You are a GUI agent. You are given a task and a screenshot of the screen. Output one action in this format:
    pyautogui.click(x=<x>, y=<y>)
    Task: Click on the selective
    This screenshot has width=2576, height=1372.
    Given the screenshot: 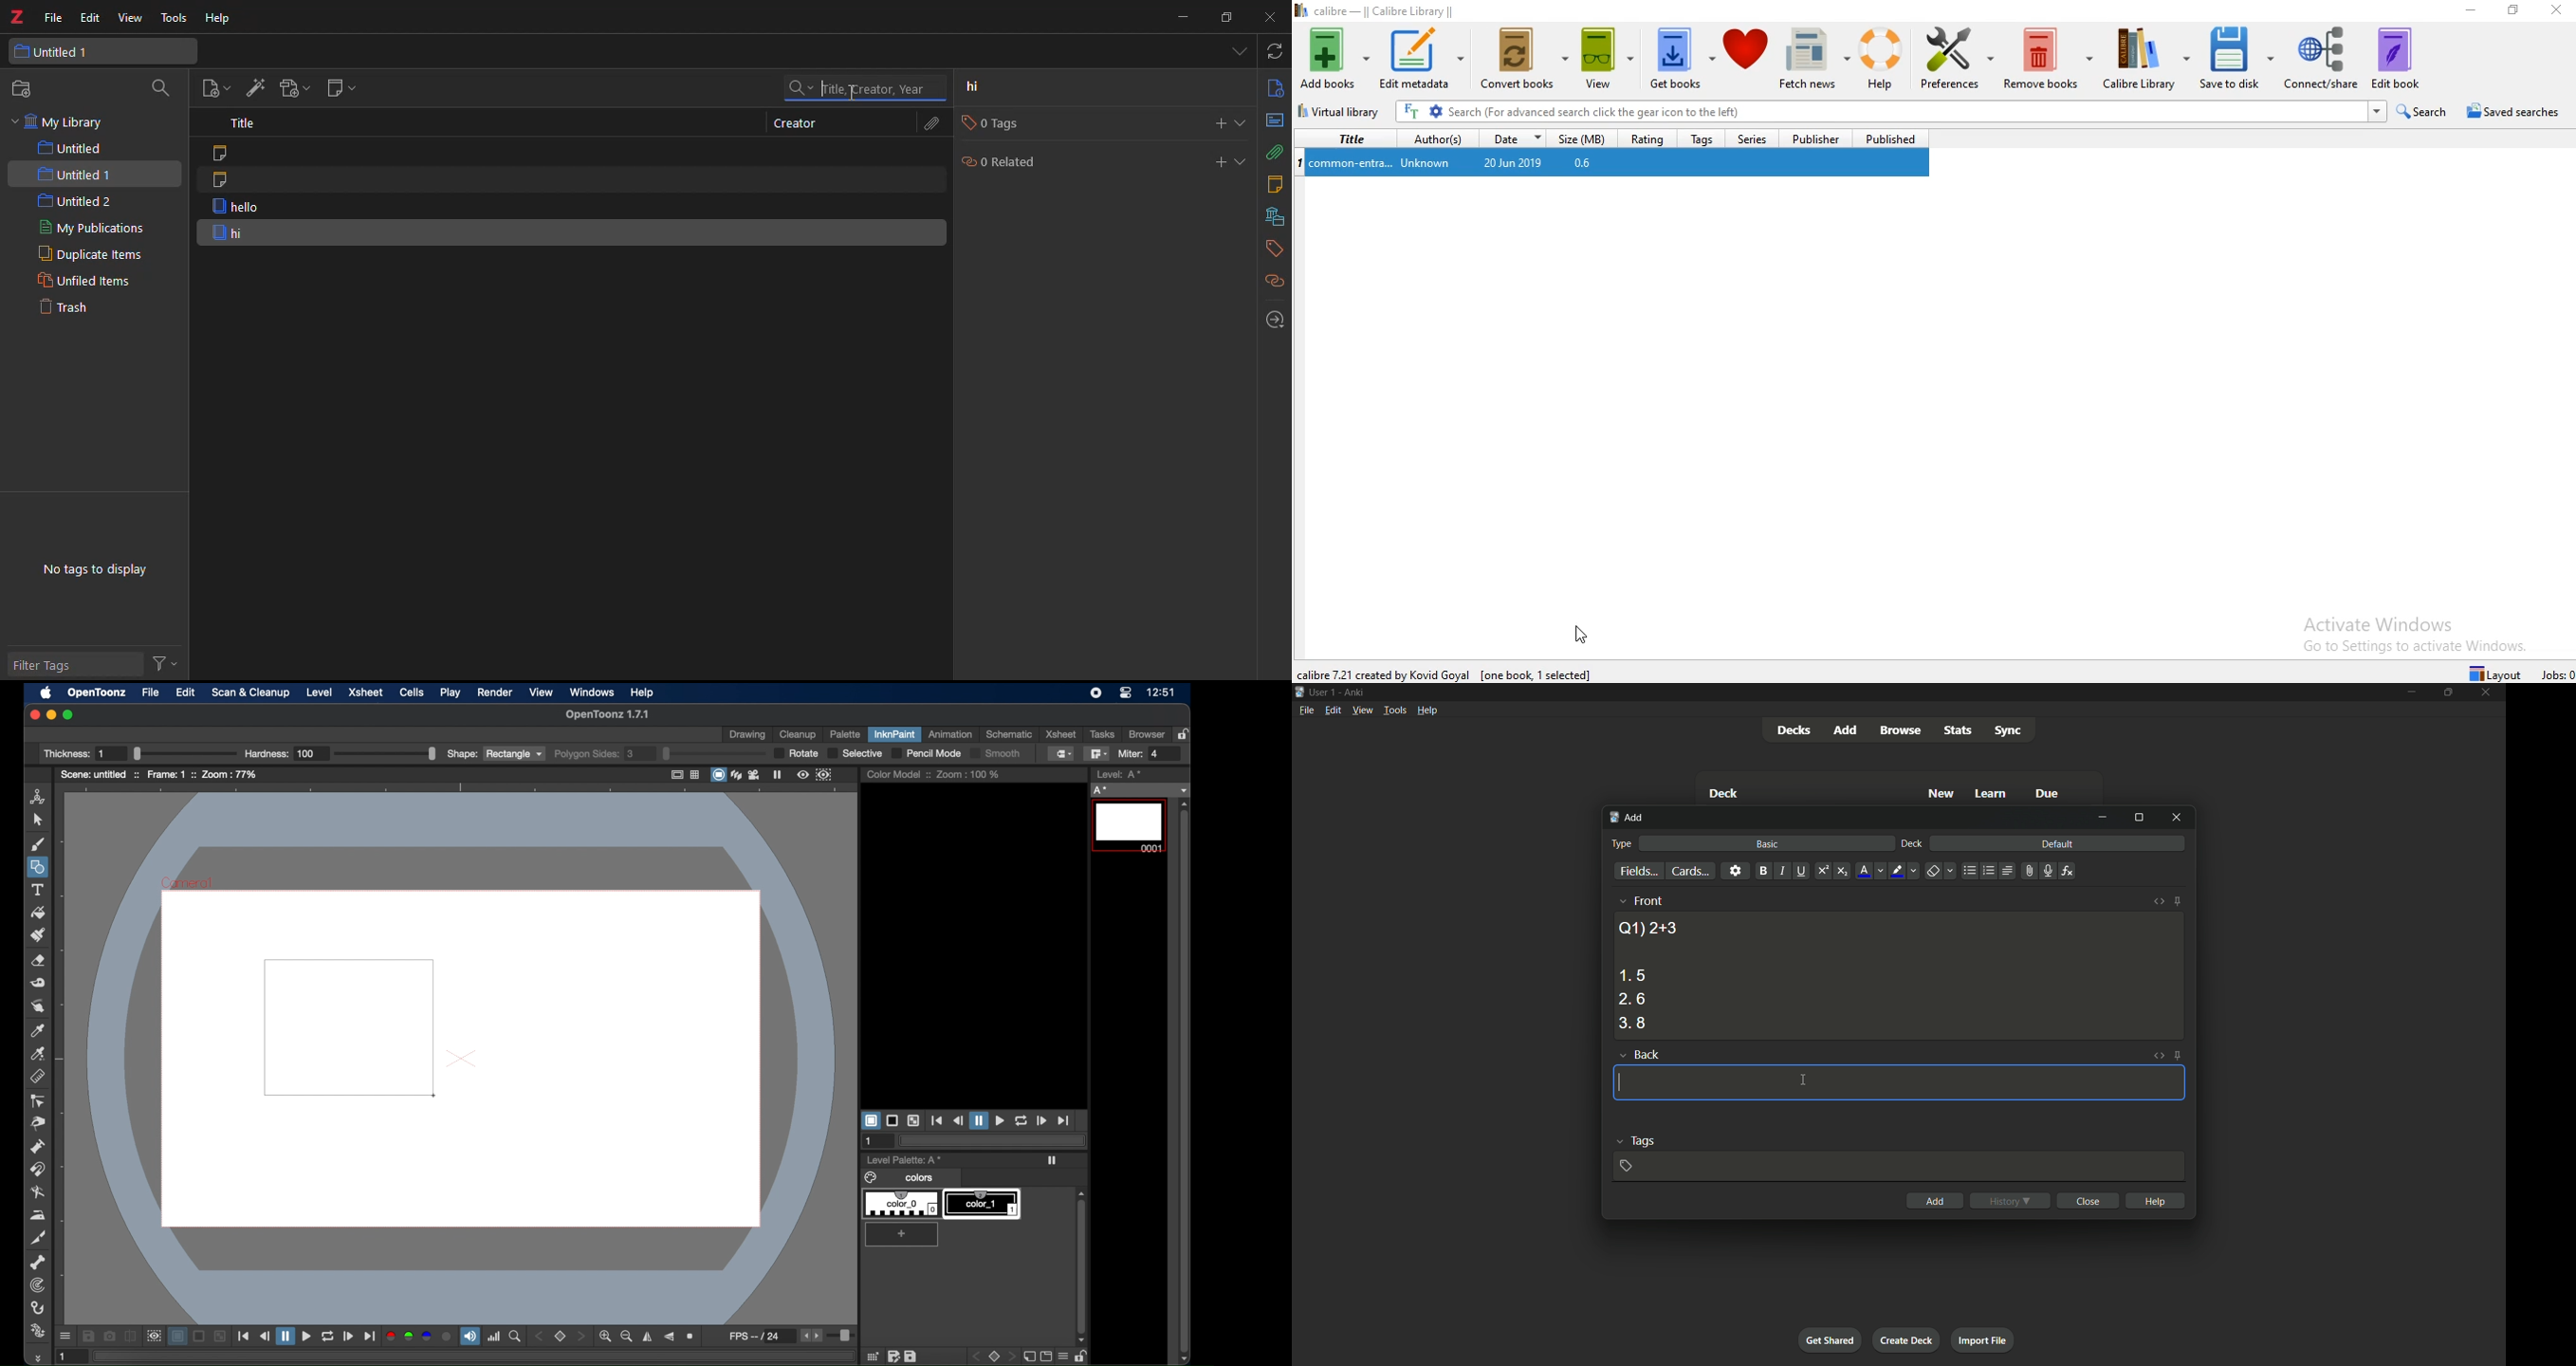 What is the action you would take?
    pyautogui.click(x=856, y=754)
    